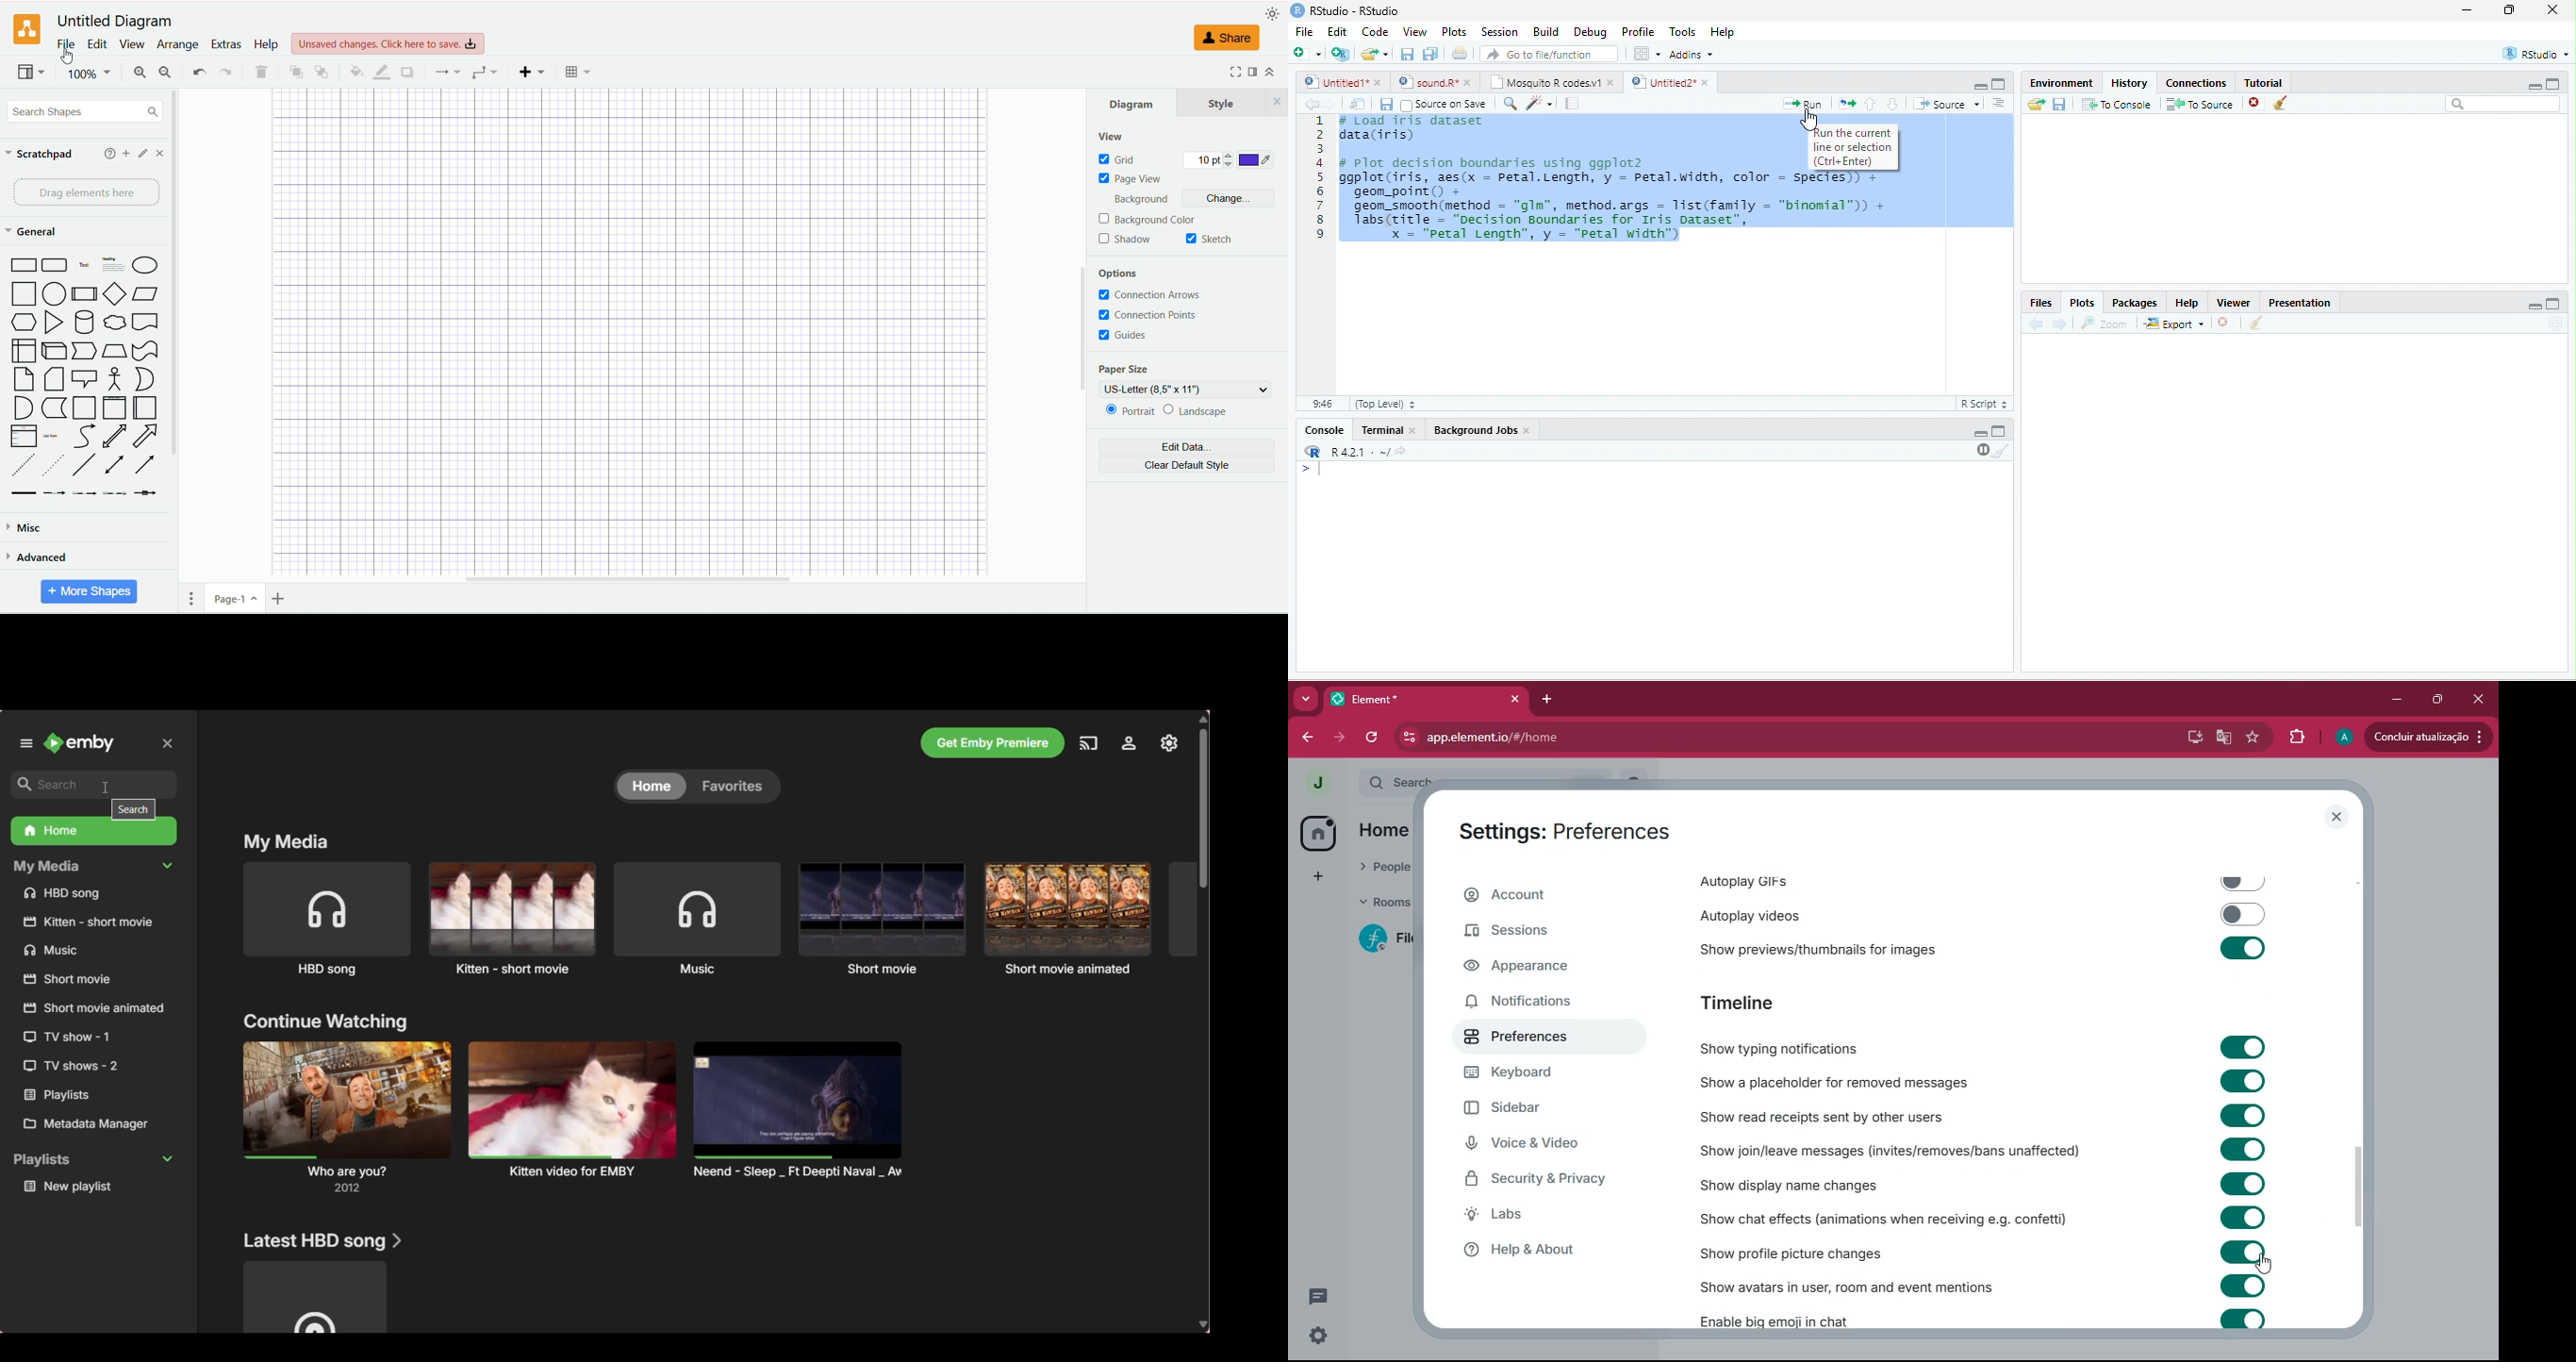 This screenshot has height=1372, width=2576. Describe the element at coordinates (2264, 83) in the screenshot. I see `Tutorial` at that location.